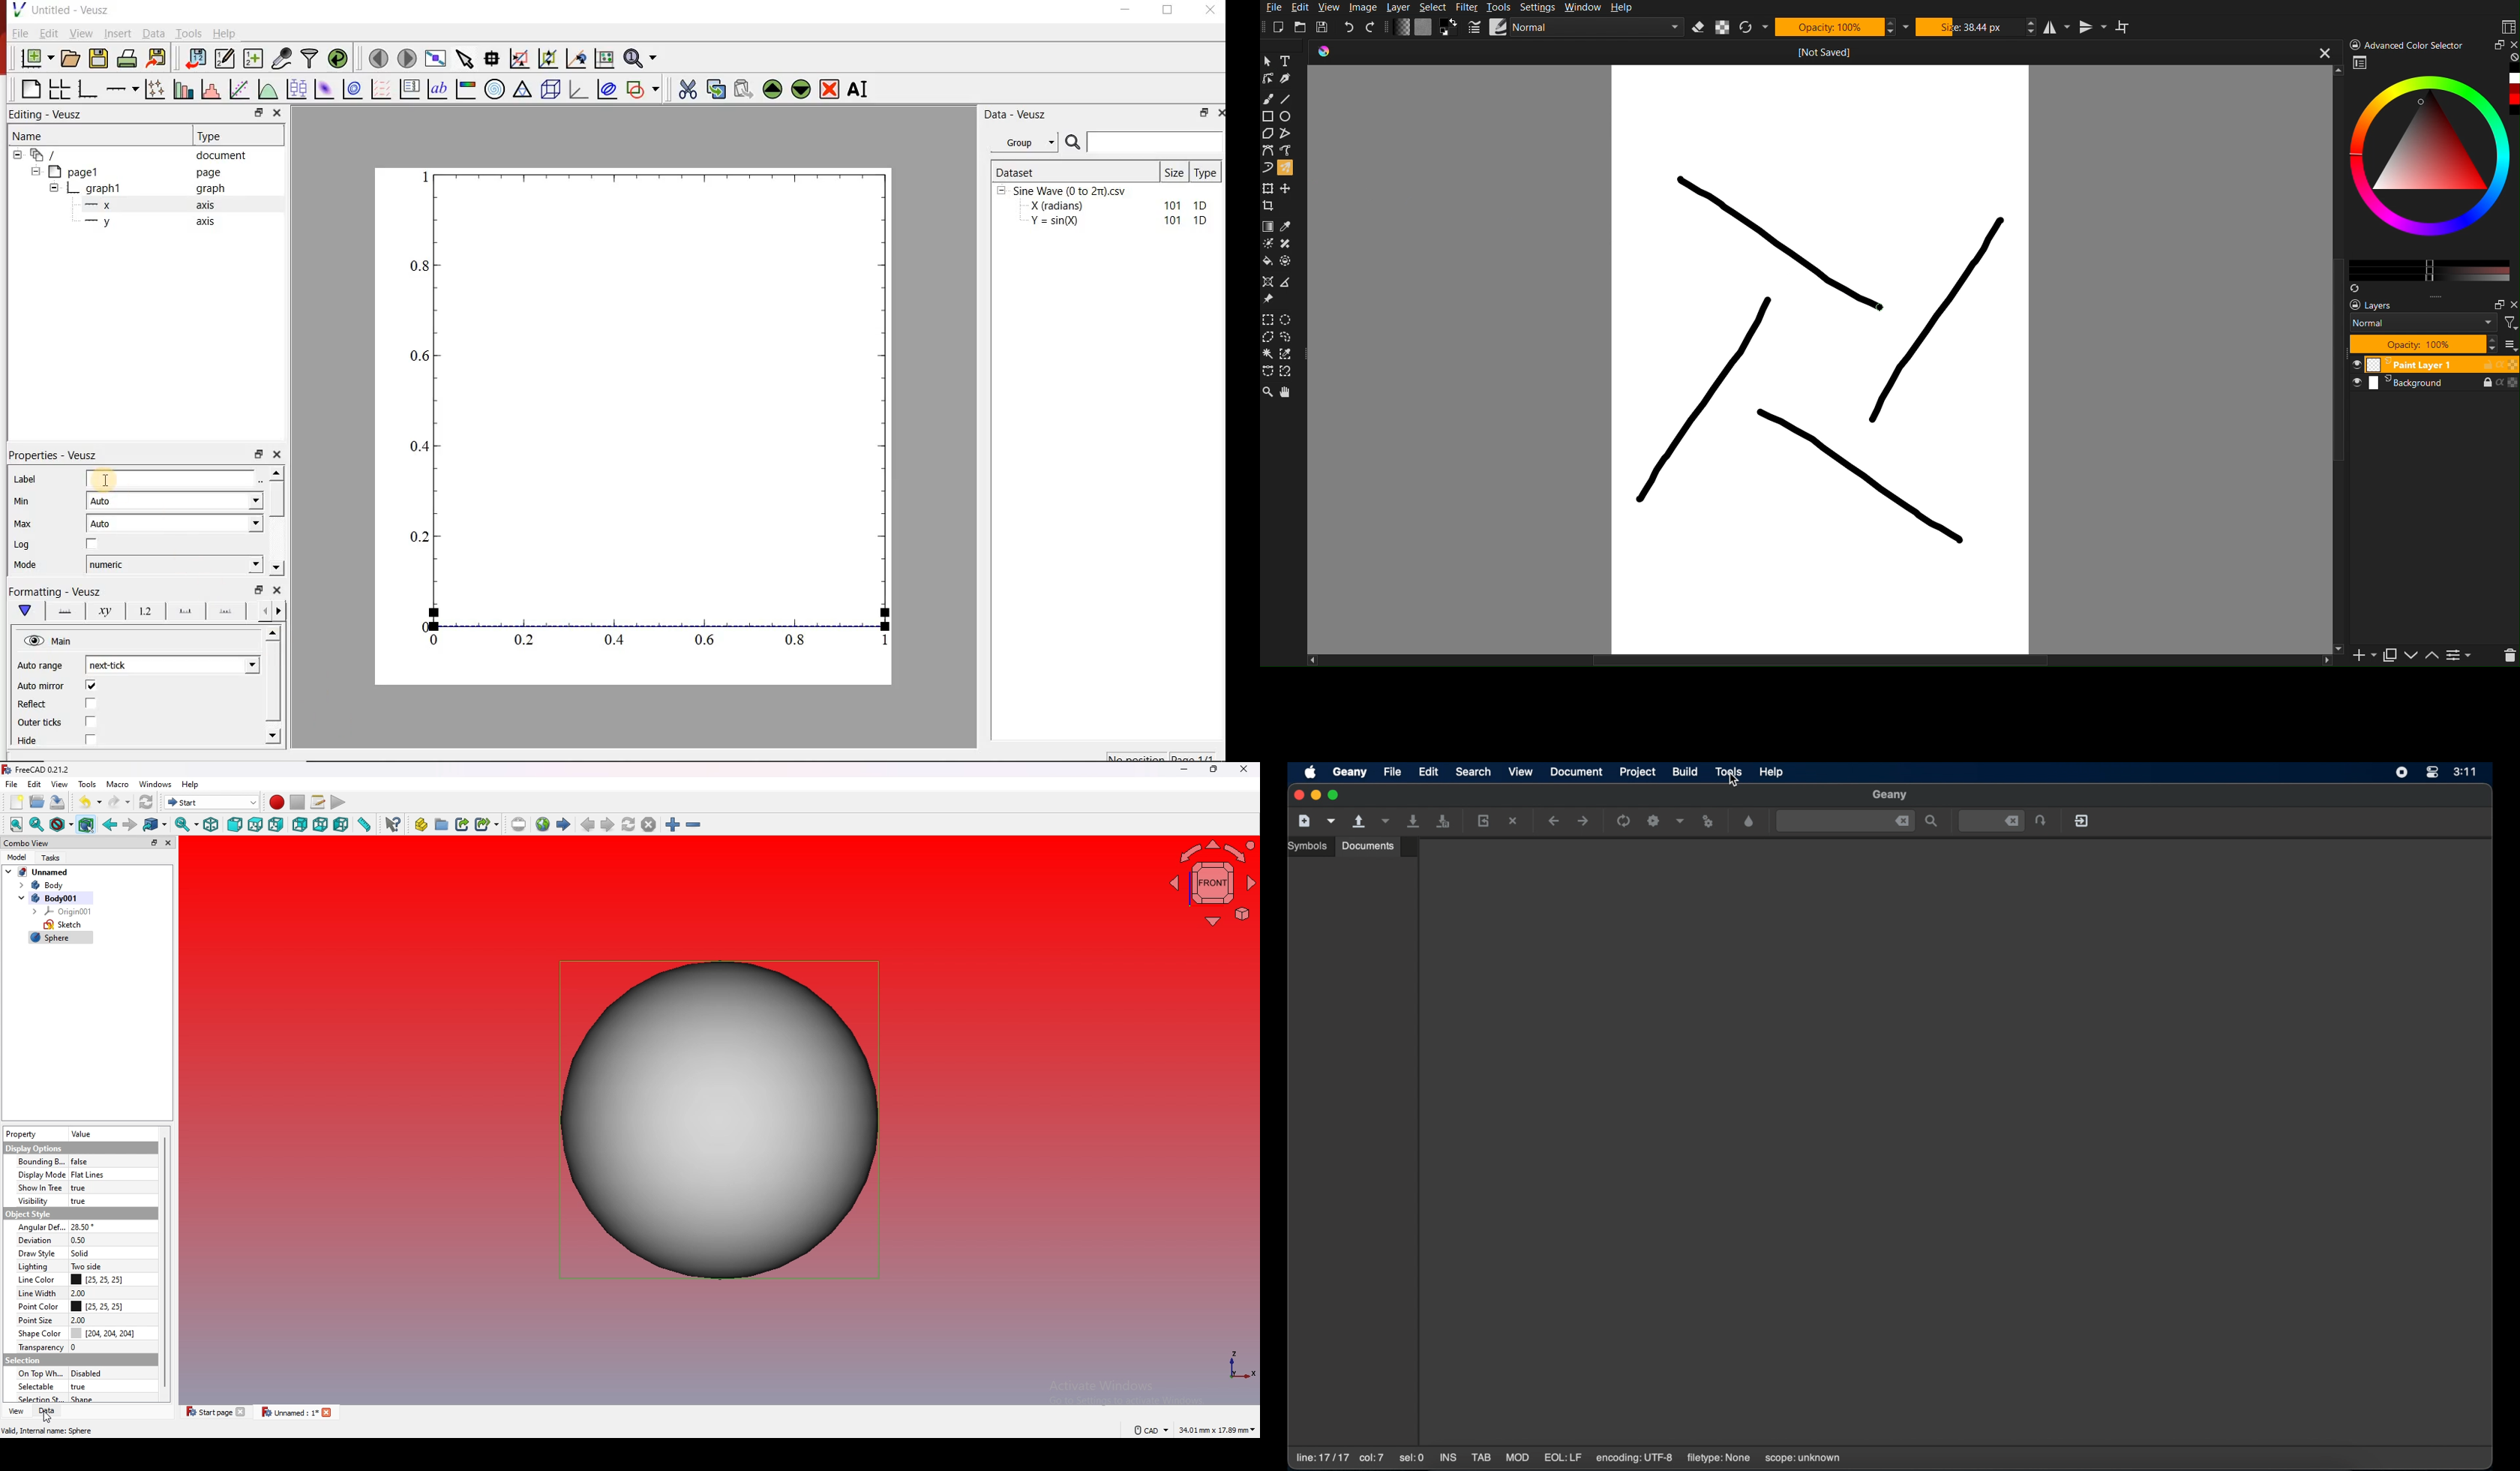  Describe the element at coordinates (15, 802) in the screenshot. I see `new` at that location.